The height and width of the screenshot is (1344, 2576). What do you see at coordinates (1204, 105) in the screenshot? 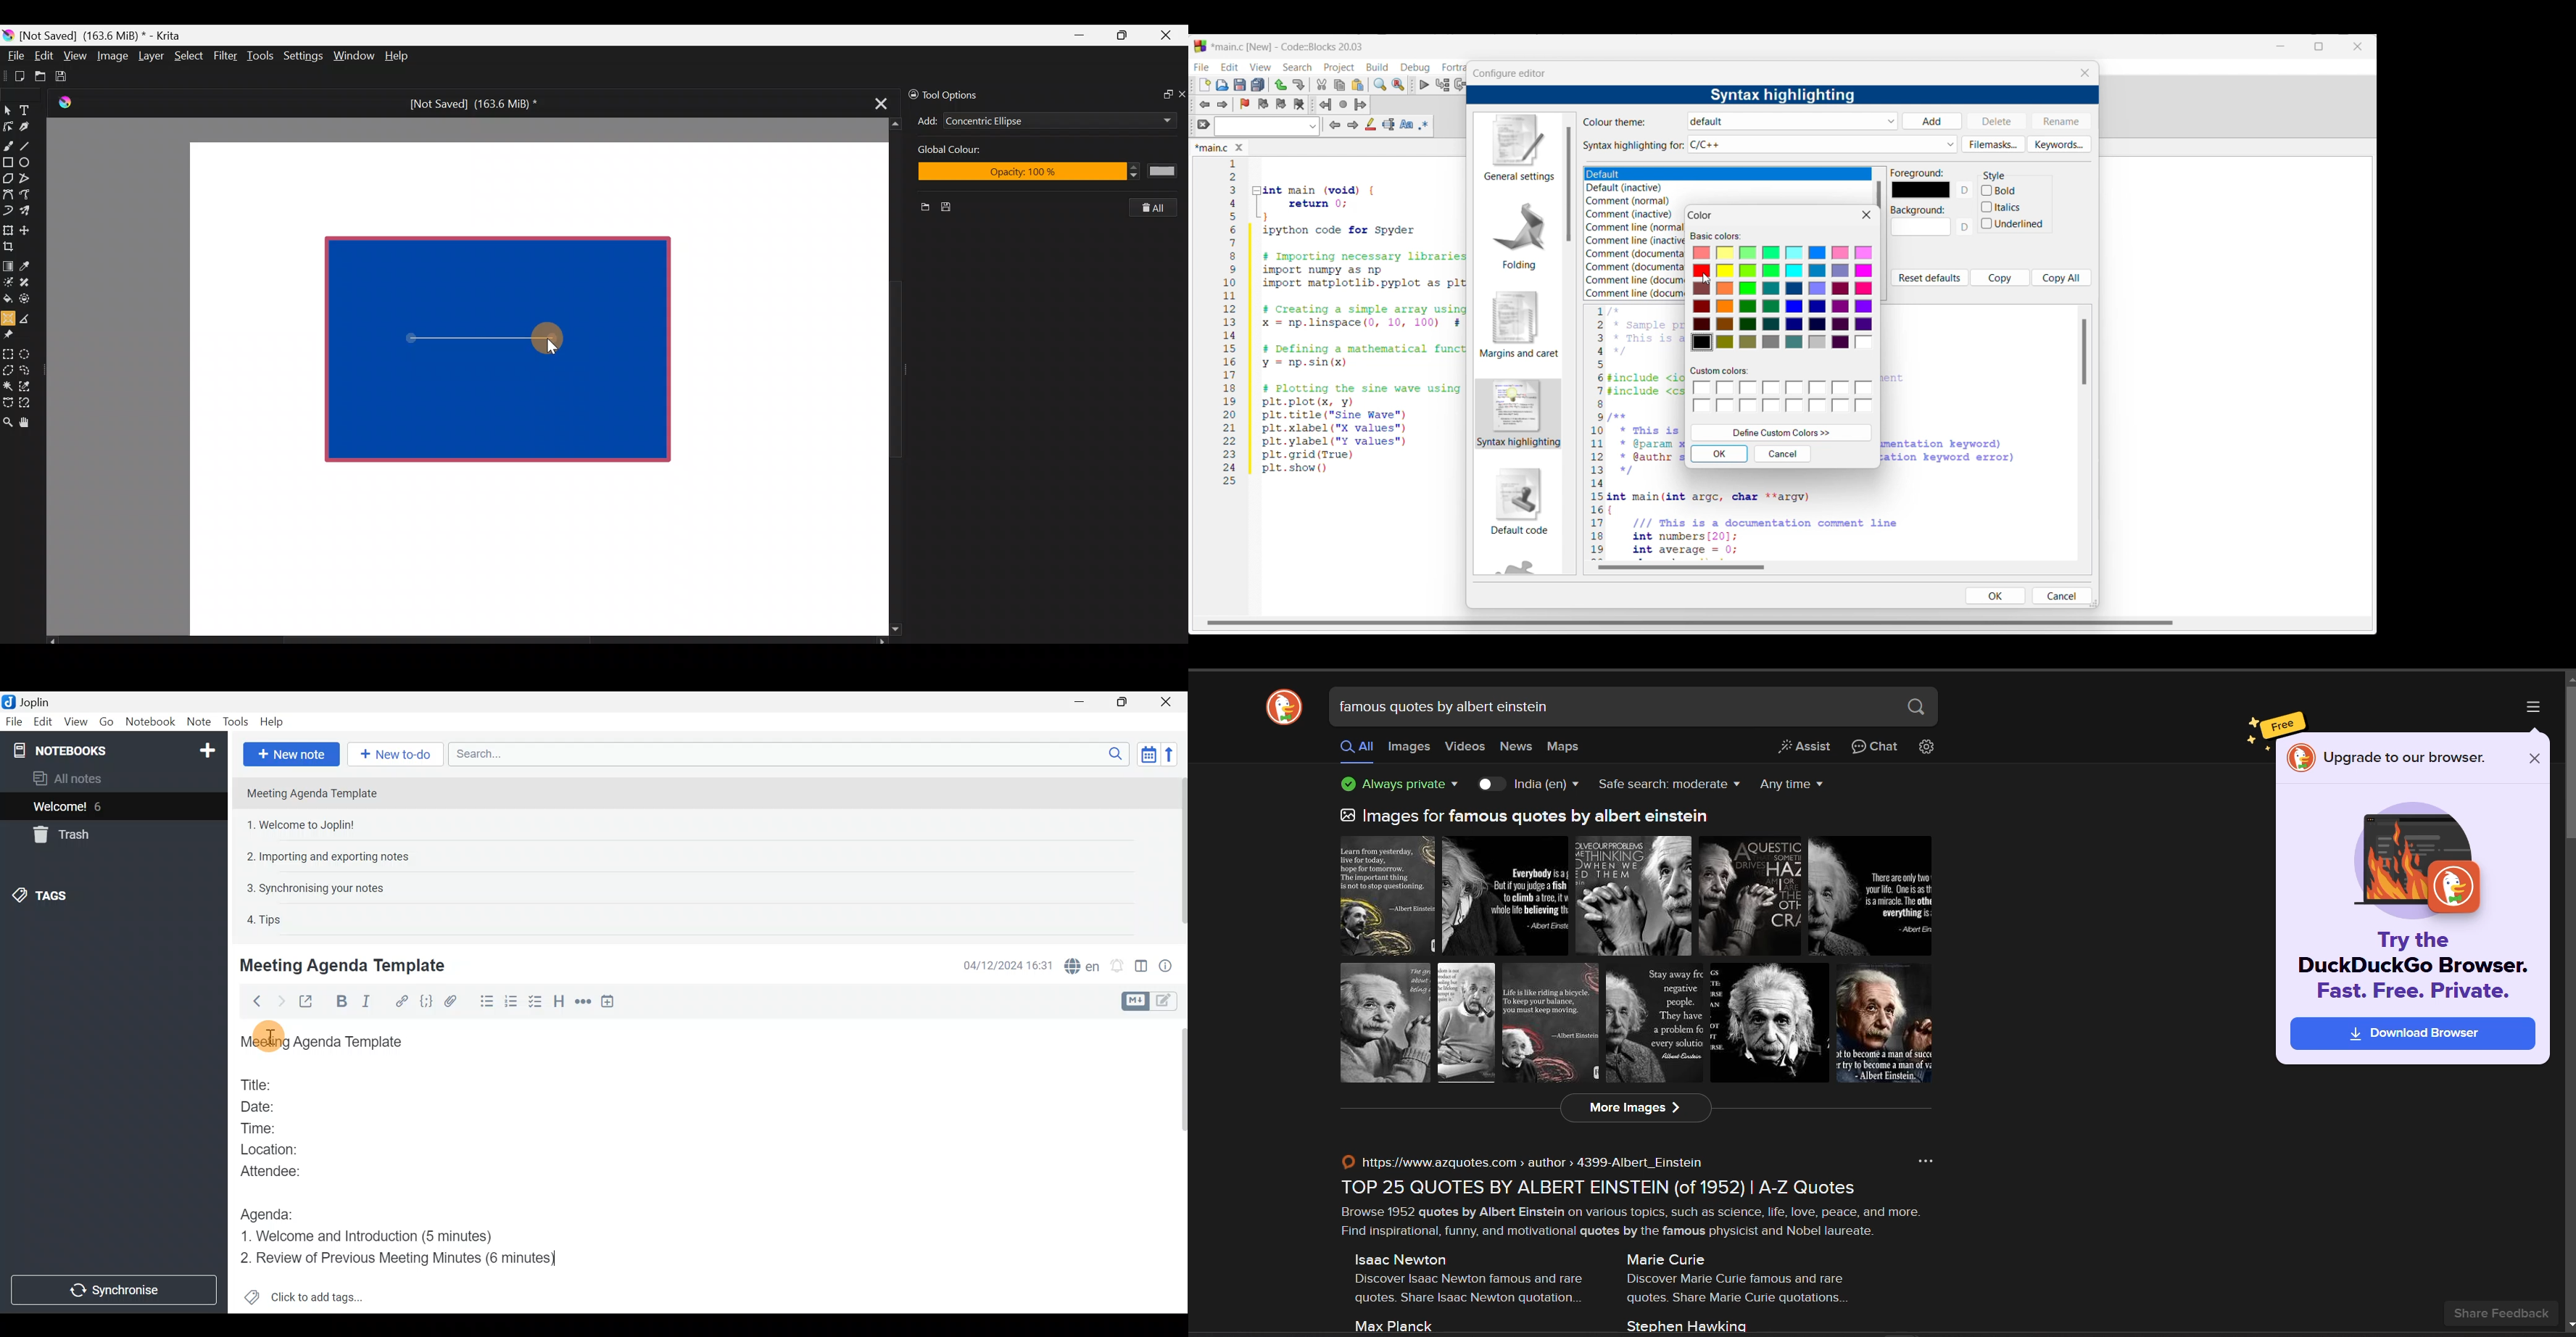
I see `Toggle back` at bounding box center [1204, 105].